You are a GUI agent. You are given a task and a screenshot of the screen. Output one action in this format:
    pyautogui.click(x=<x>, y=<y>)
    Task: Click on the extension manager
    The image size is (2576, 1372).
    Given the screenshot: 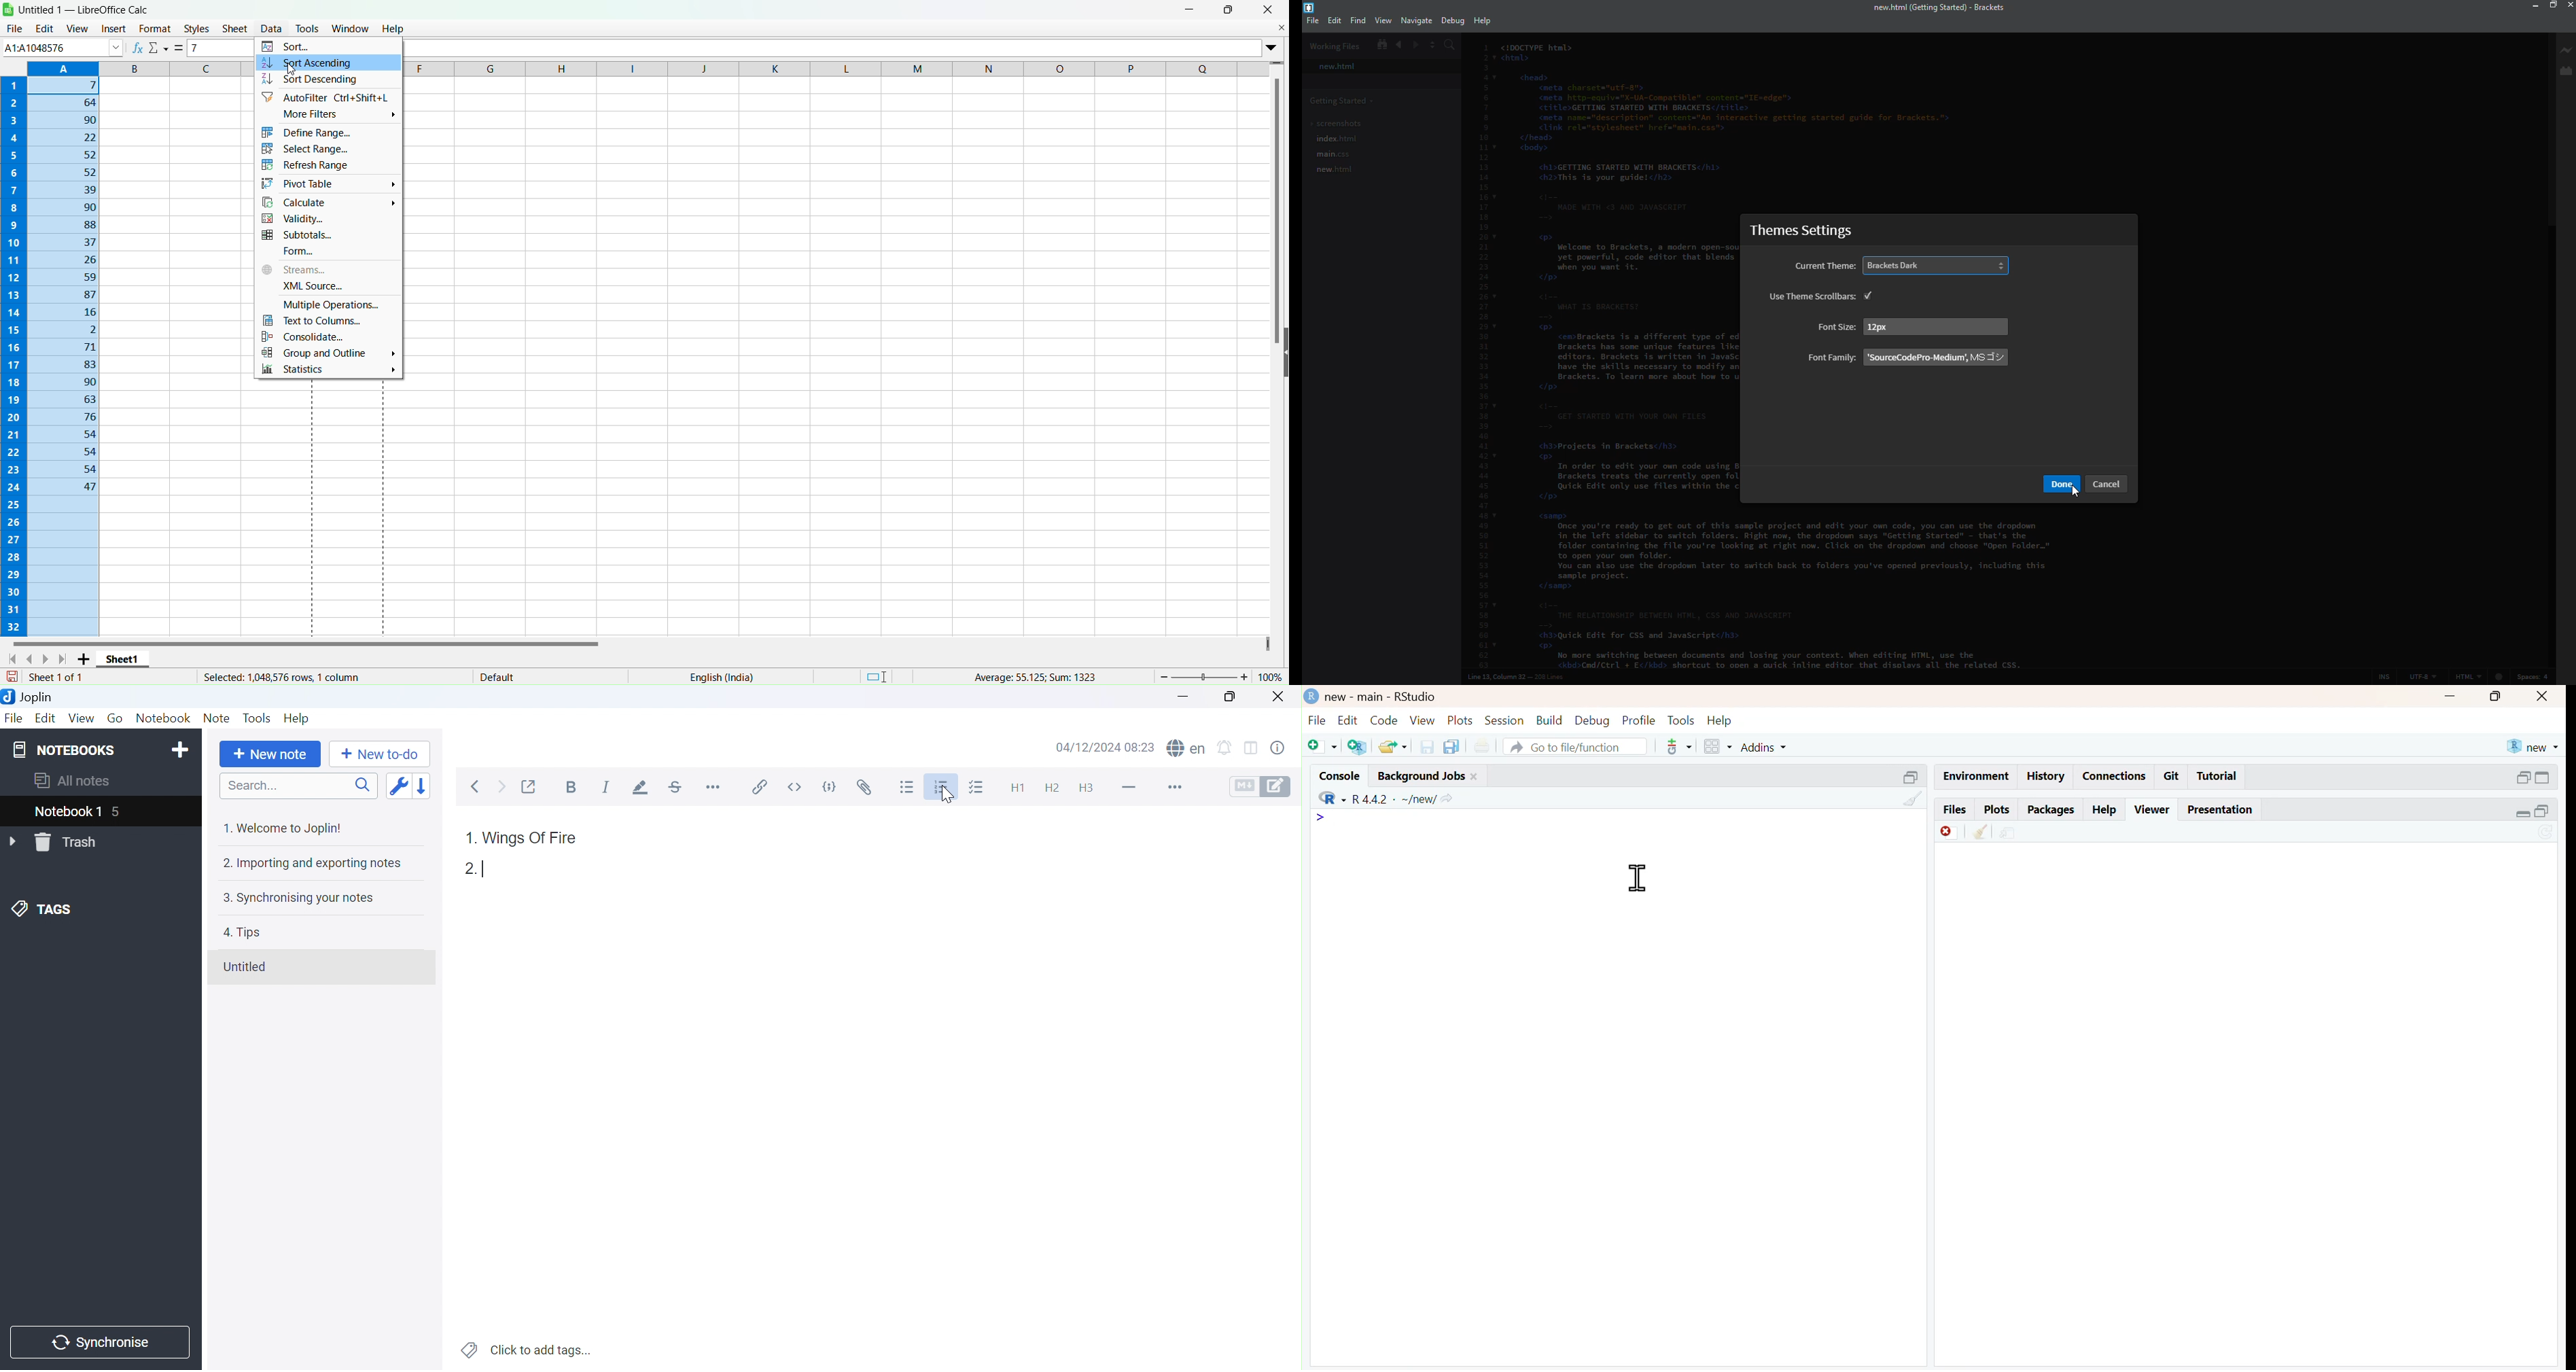 What is the action you would take?
    pyautogui.click(x=2566, y=71)
    